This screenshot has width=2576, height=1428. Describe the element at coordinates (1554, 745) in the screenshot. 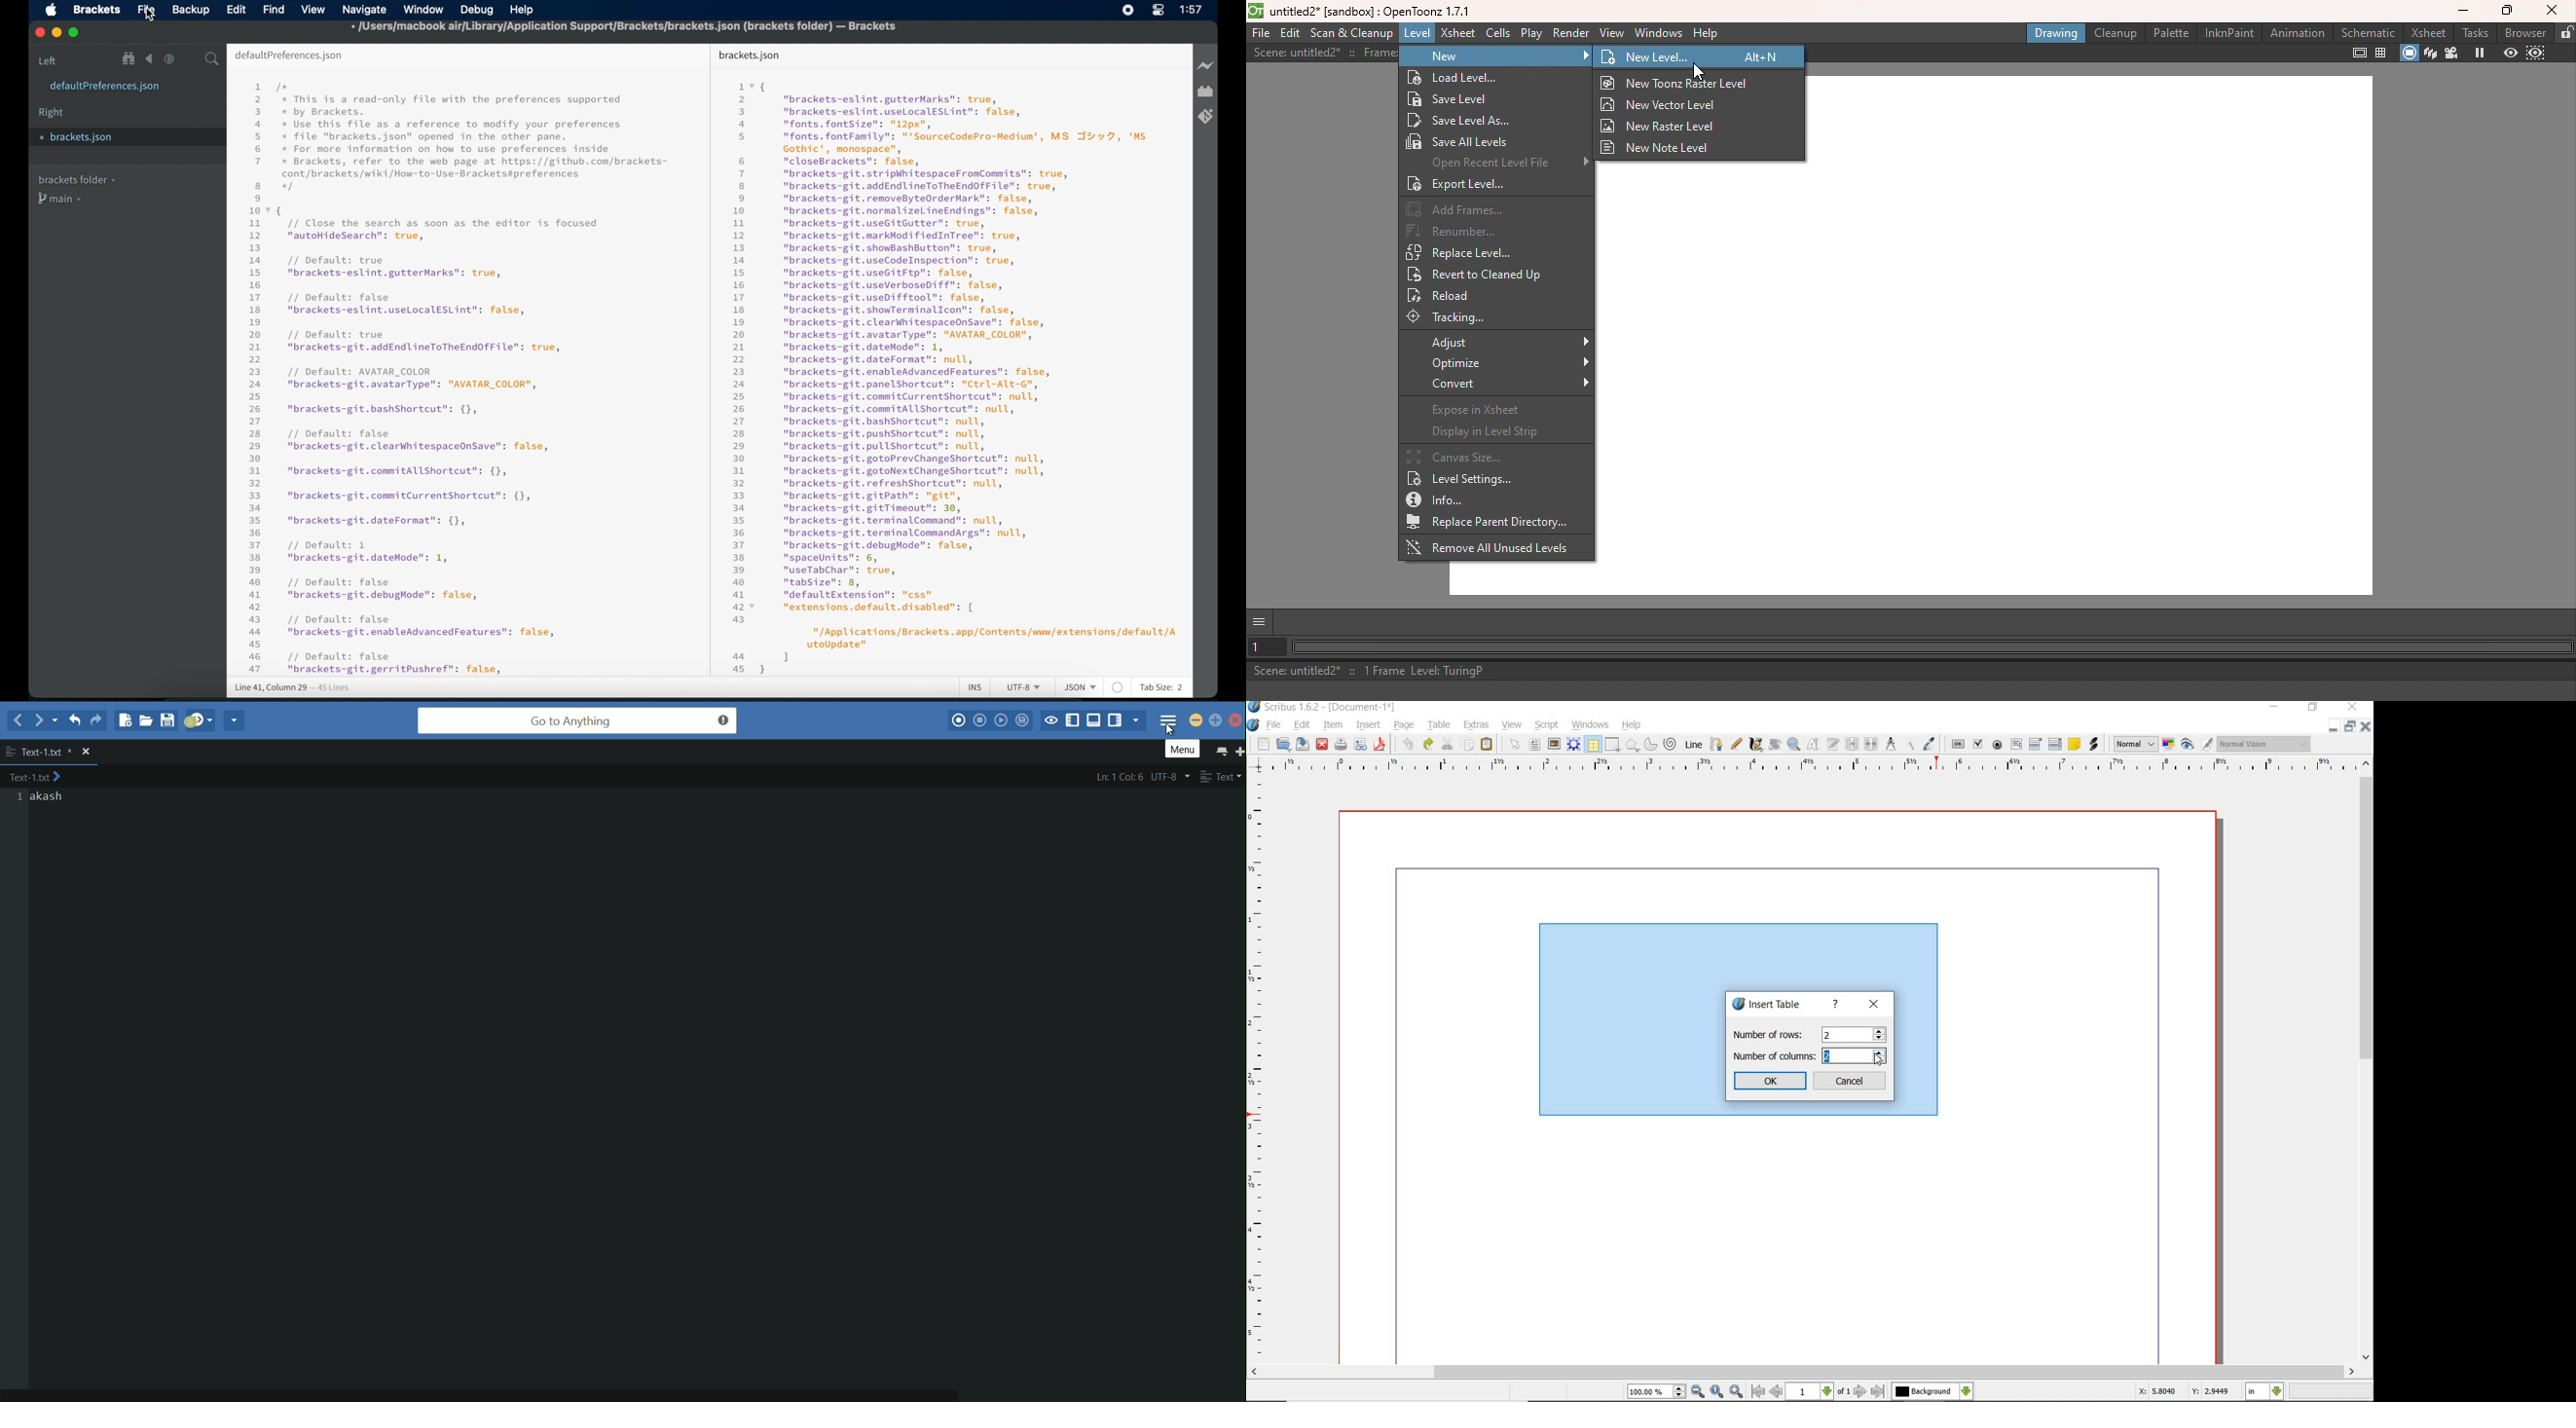

I see `image` at that location.